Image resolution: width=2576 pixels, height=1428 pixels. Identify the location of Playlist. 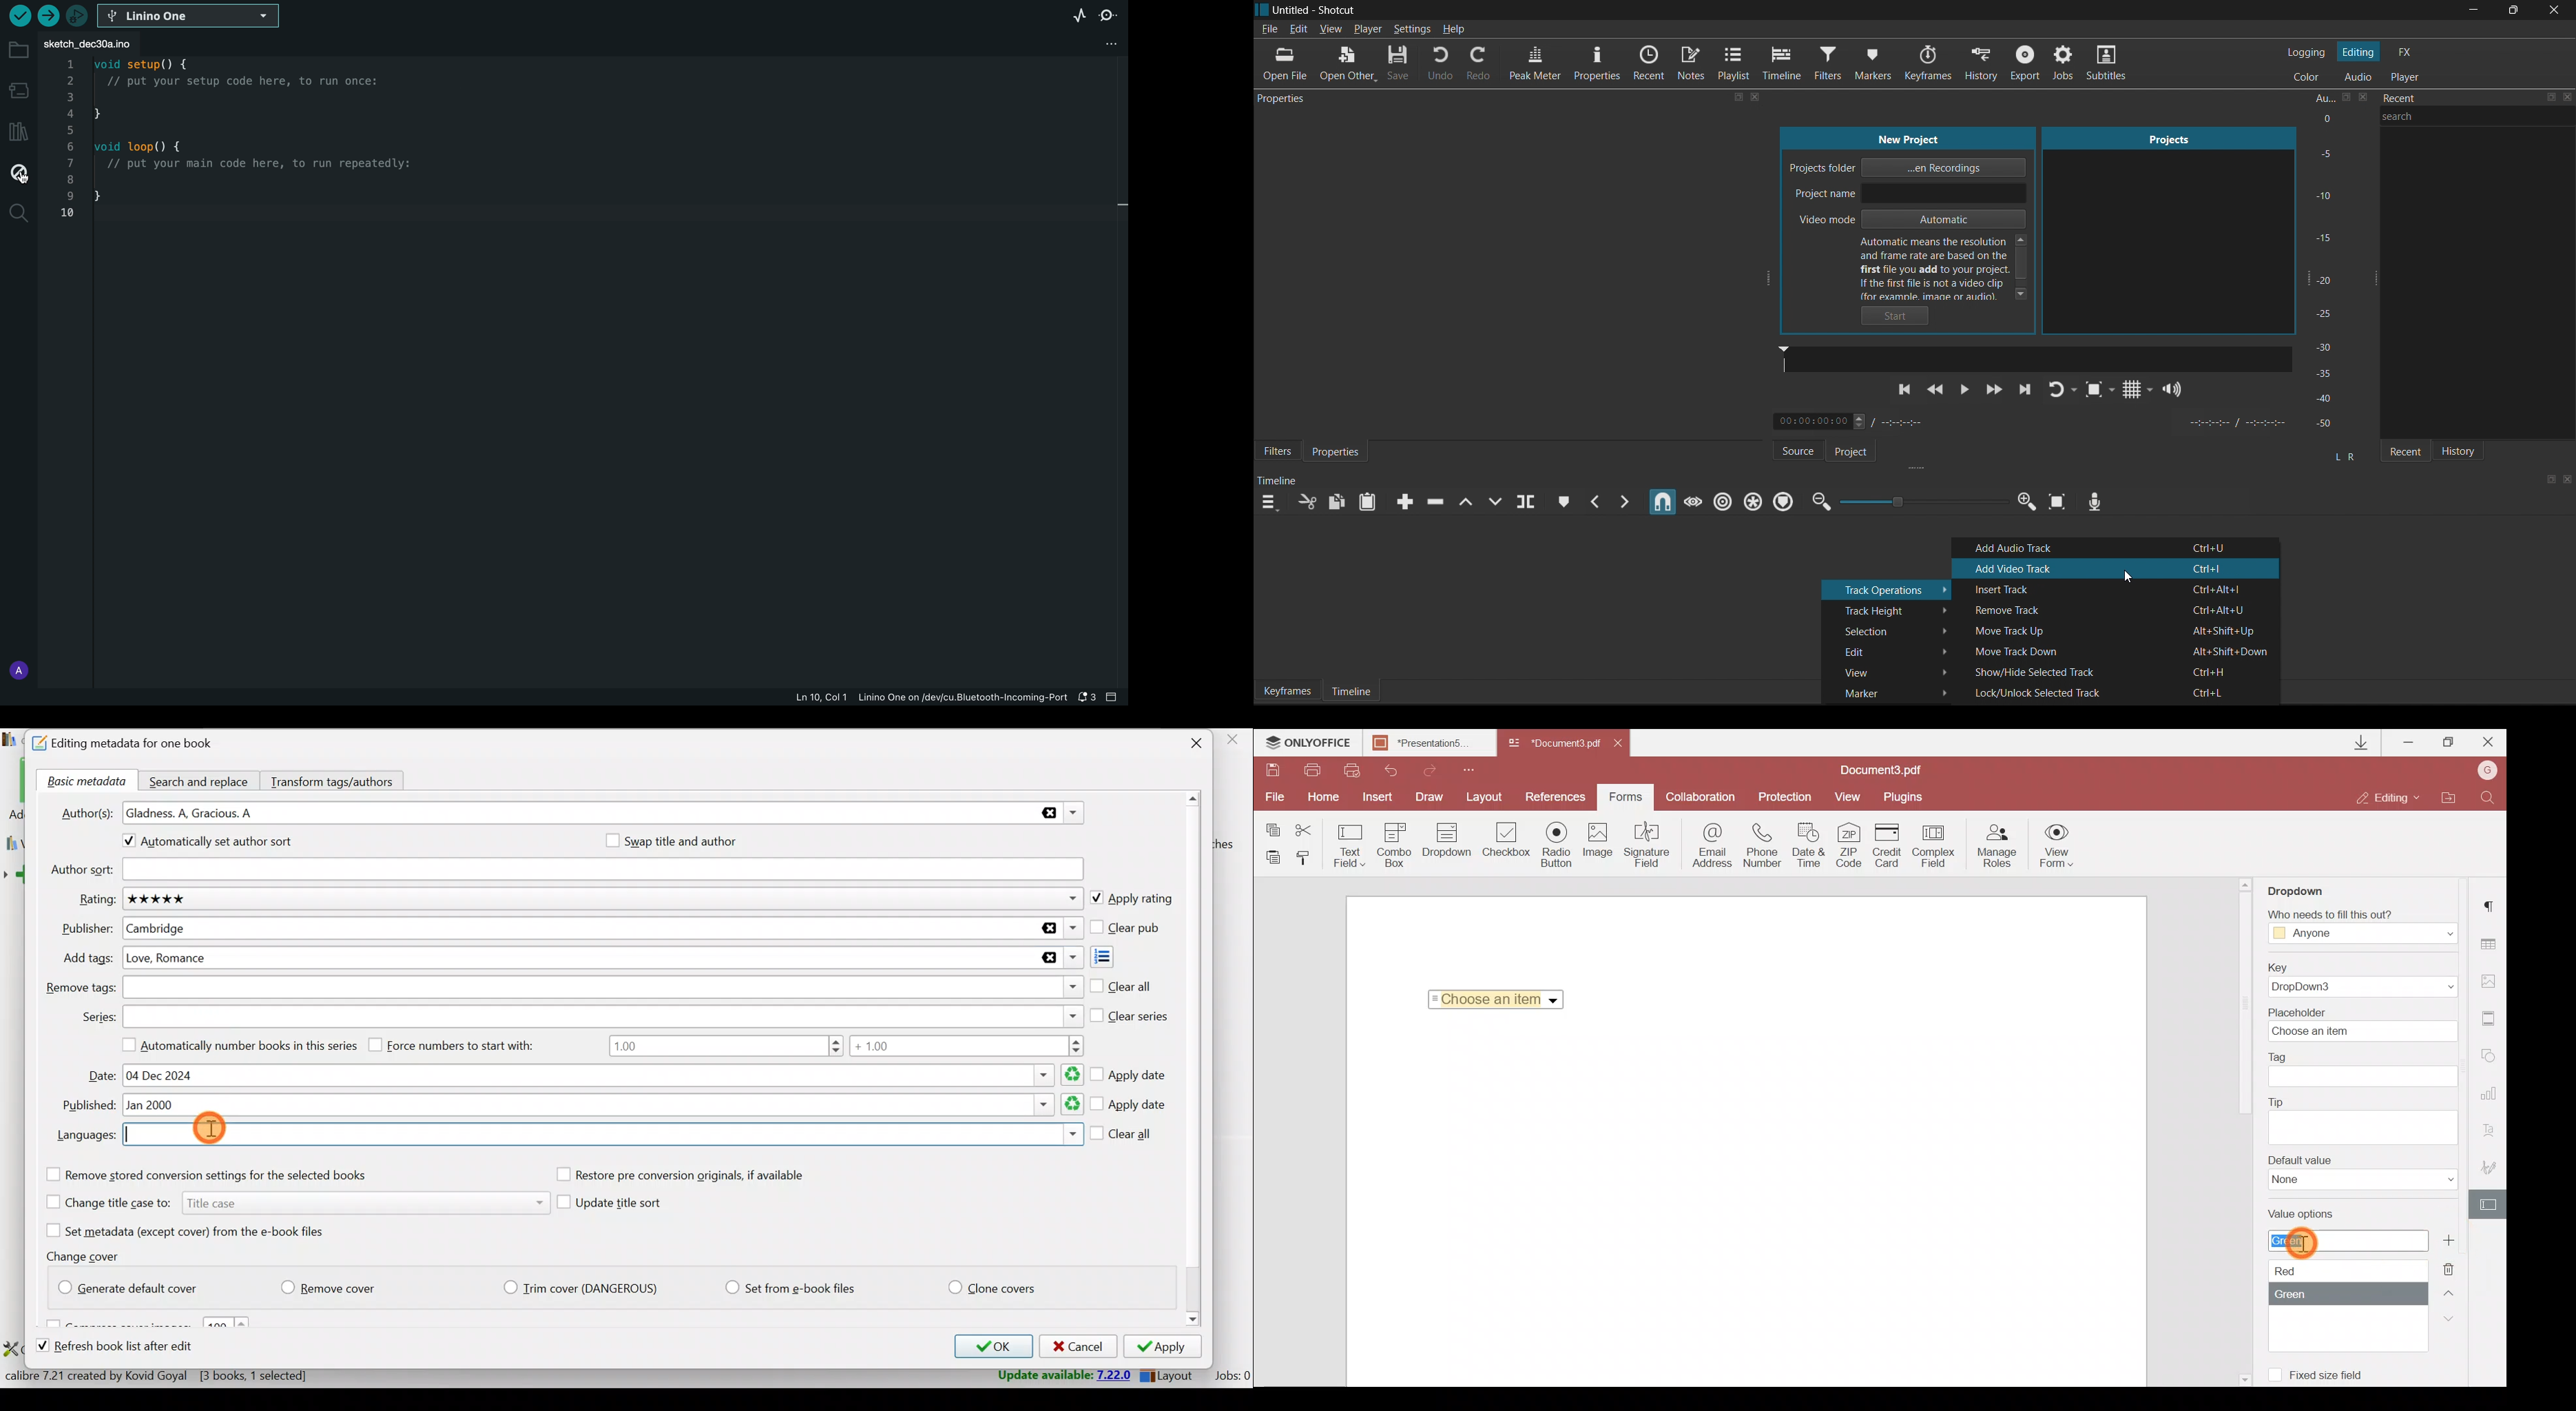
(1736, 65).